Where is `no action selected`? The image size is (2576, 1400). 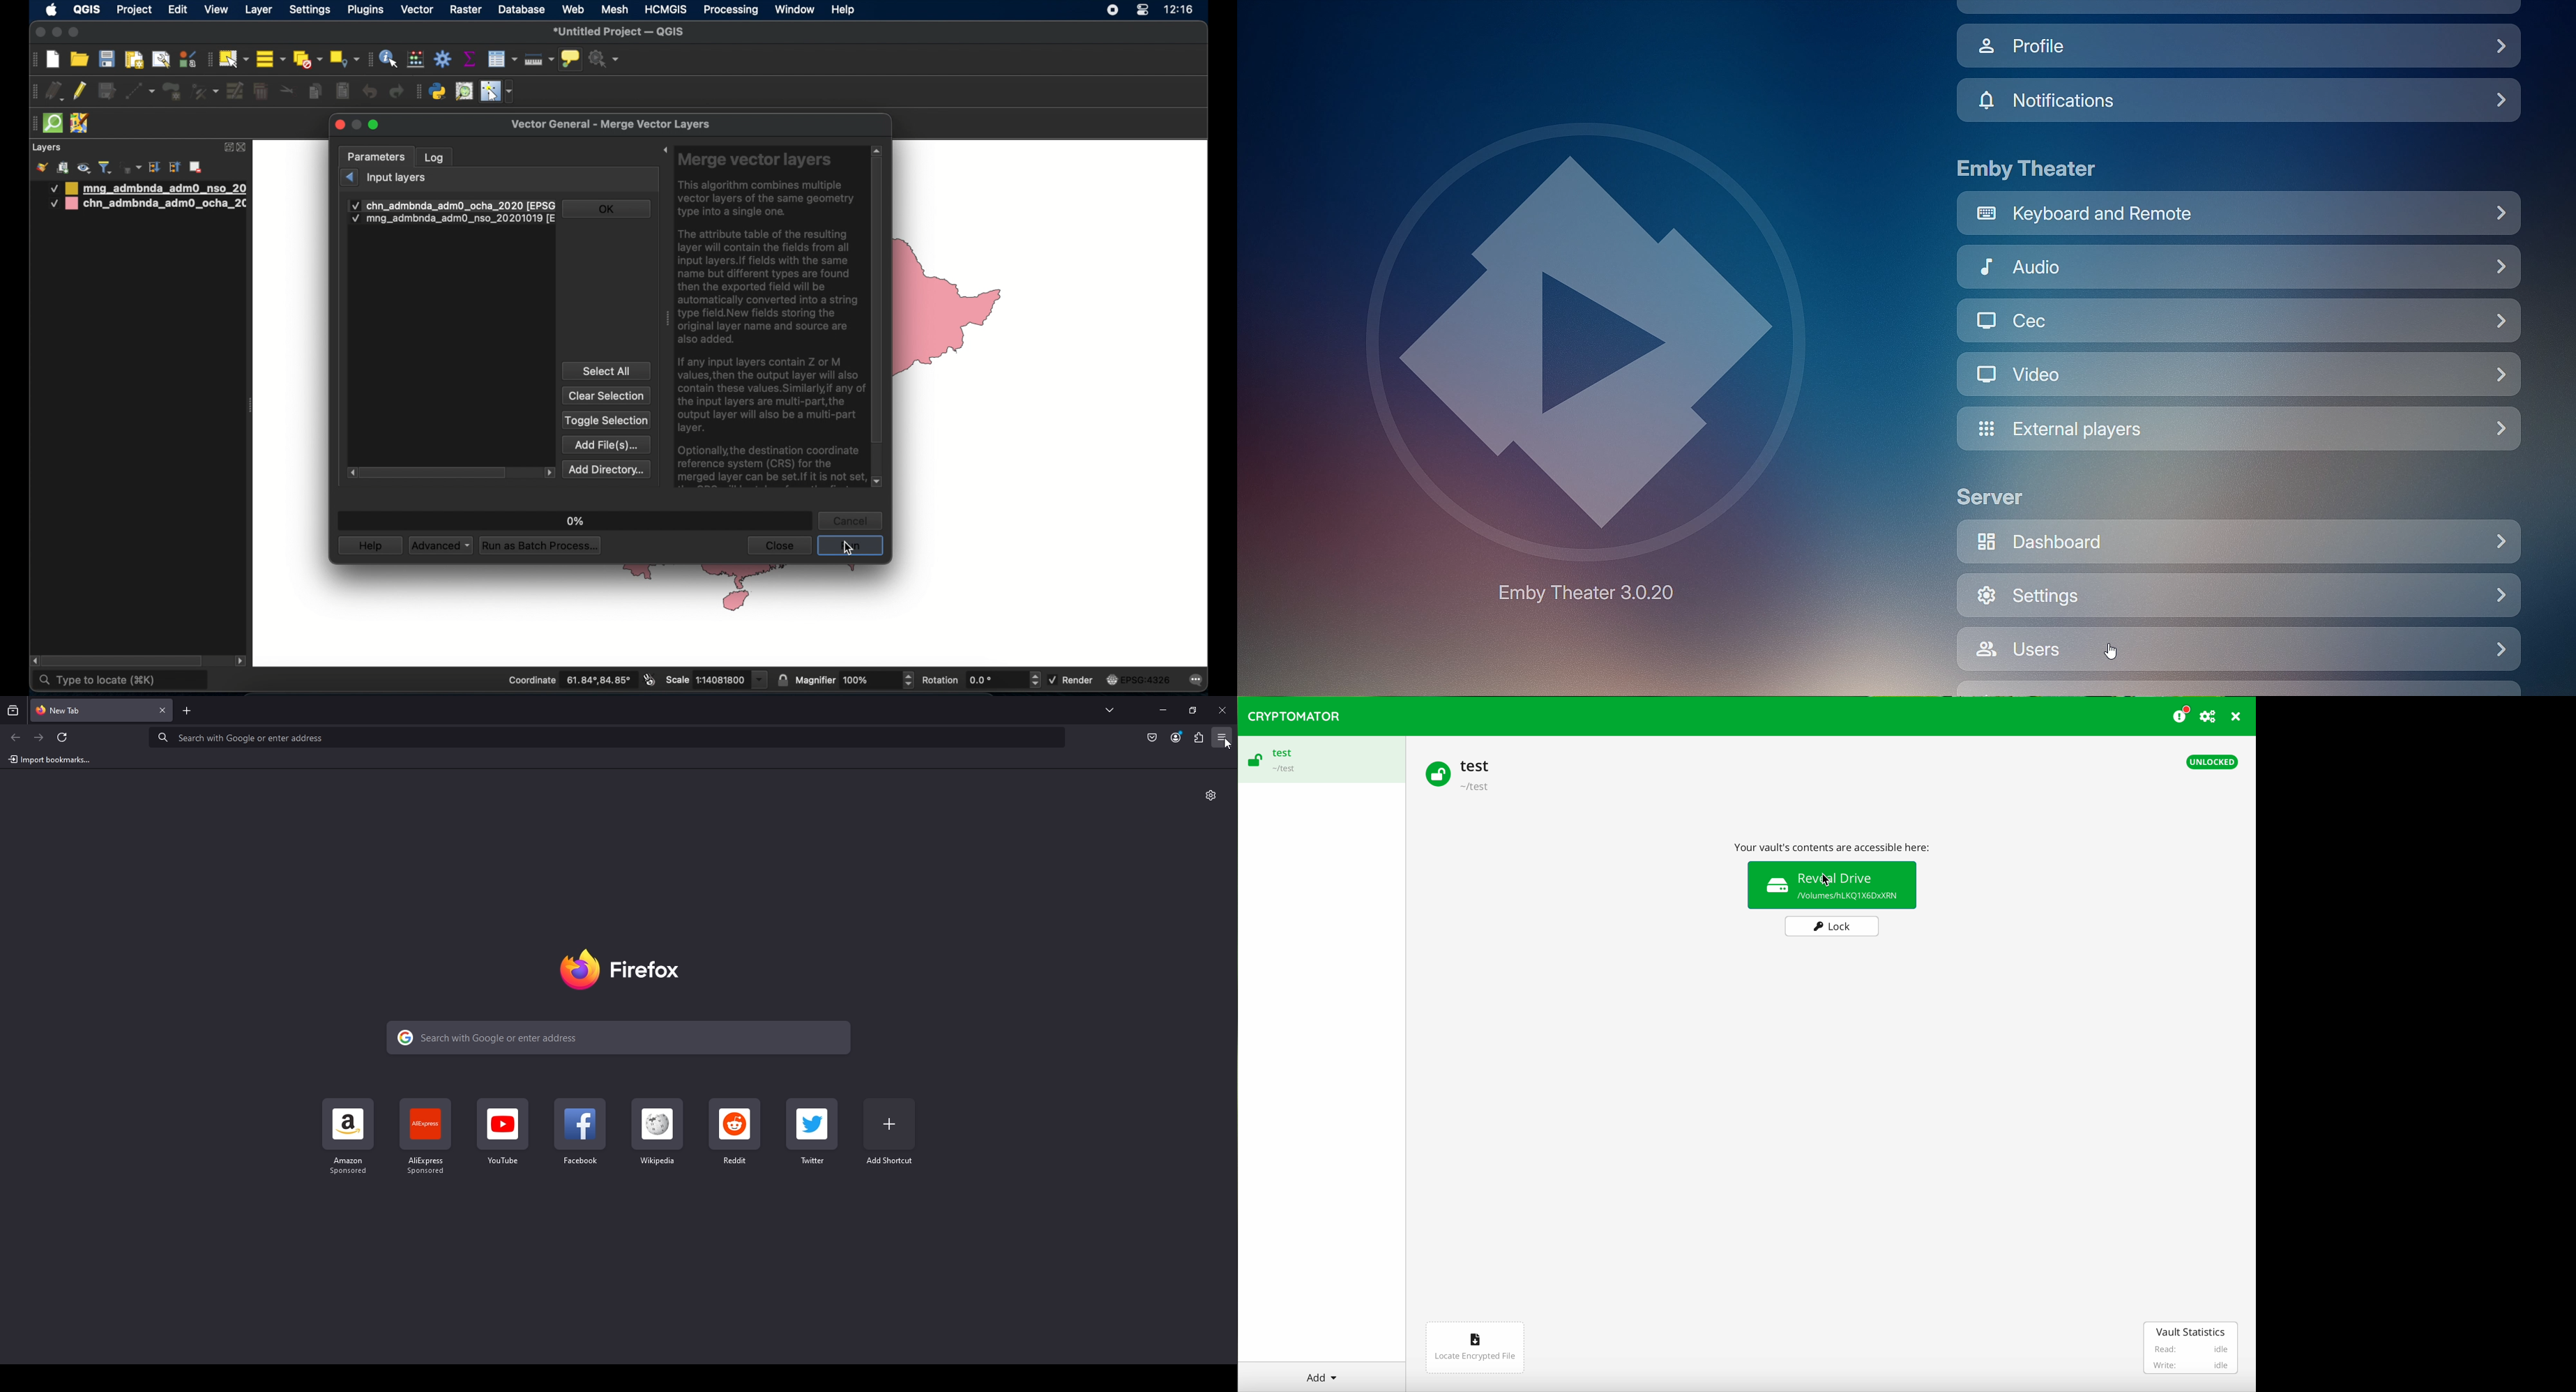
no action selected is located at coordinates (604, 59).